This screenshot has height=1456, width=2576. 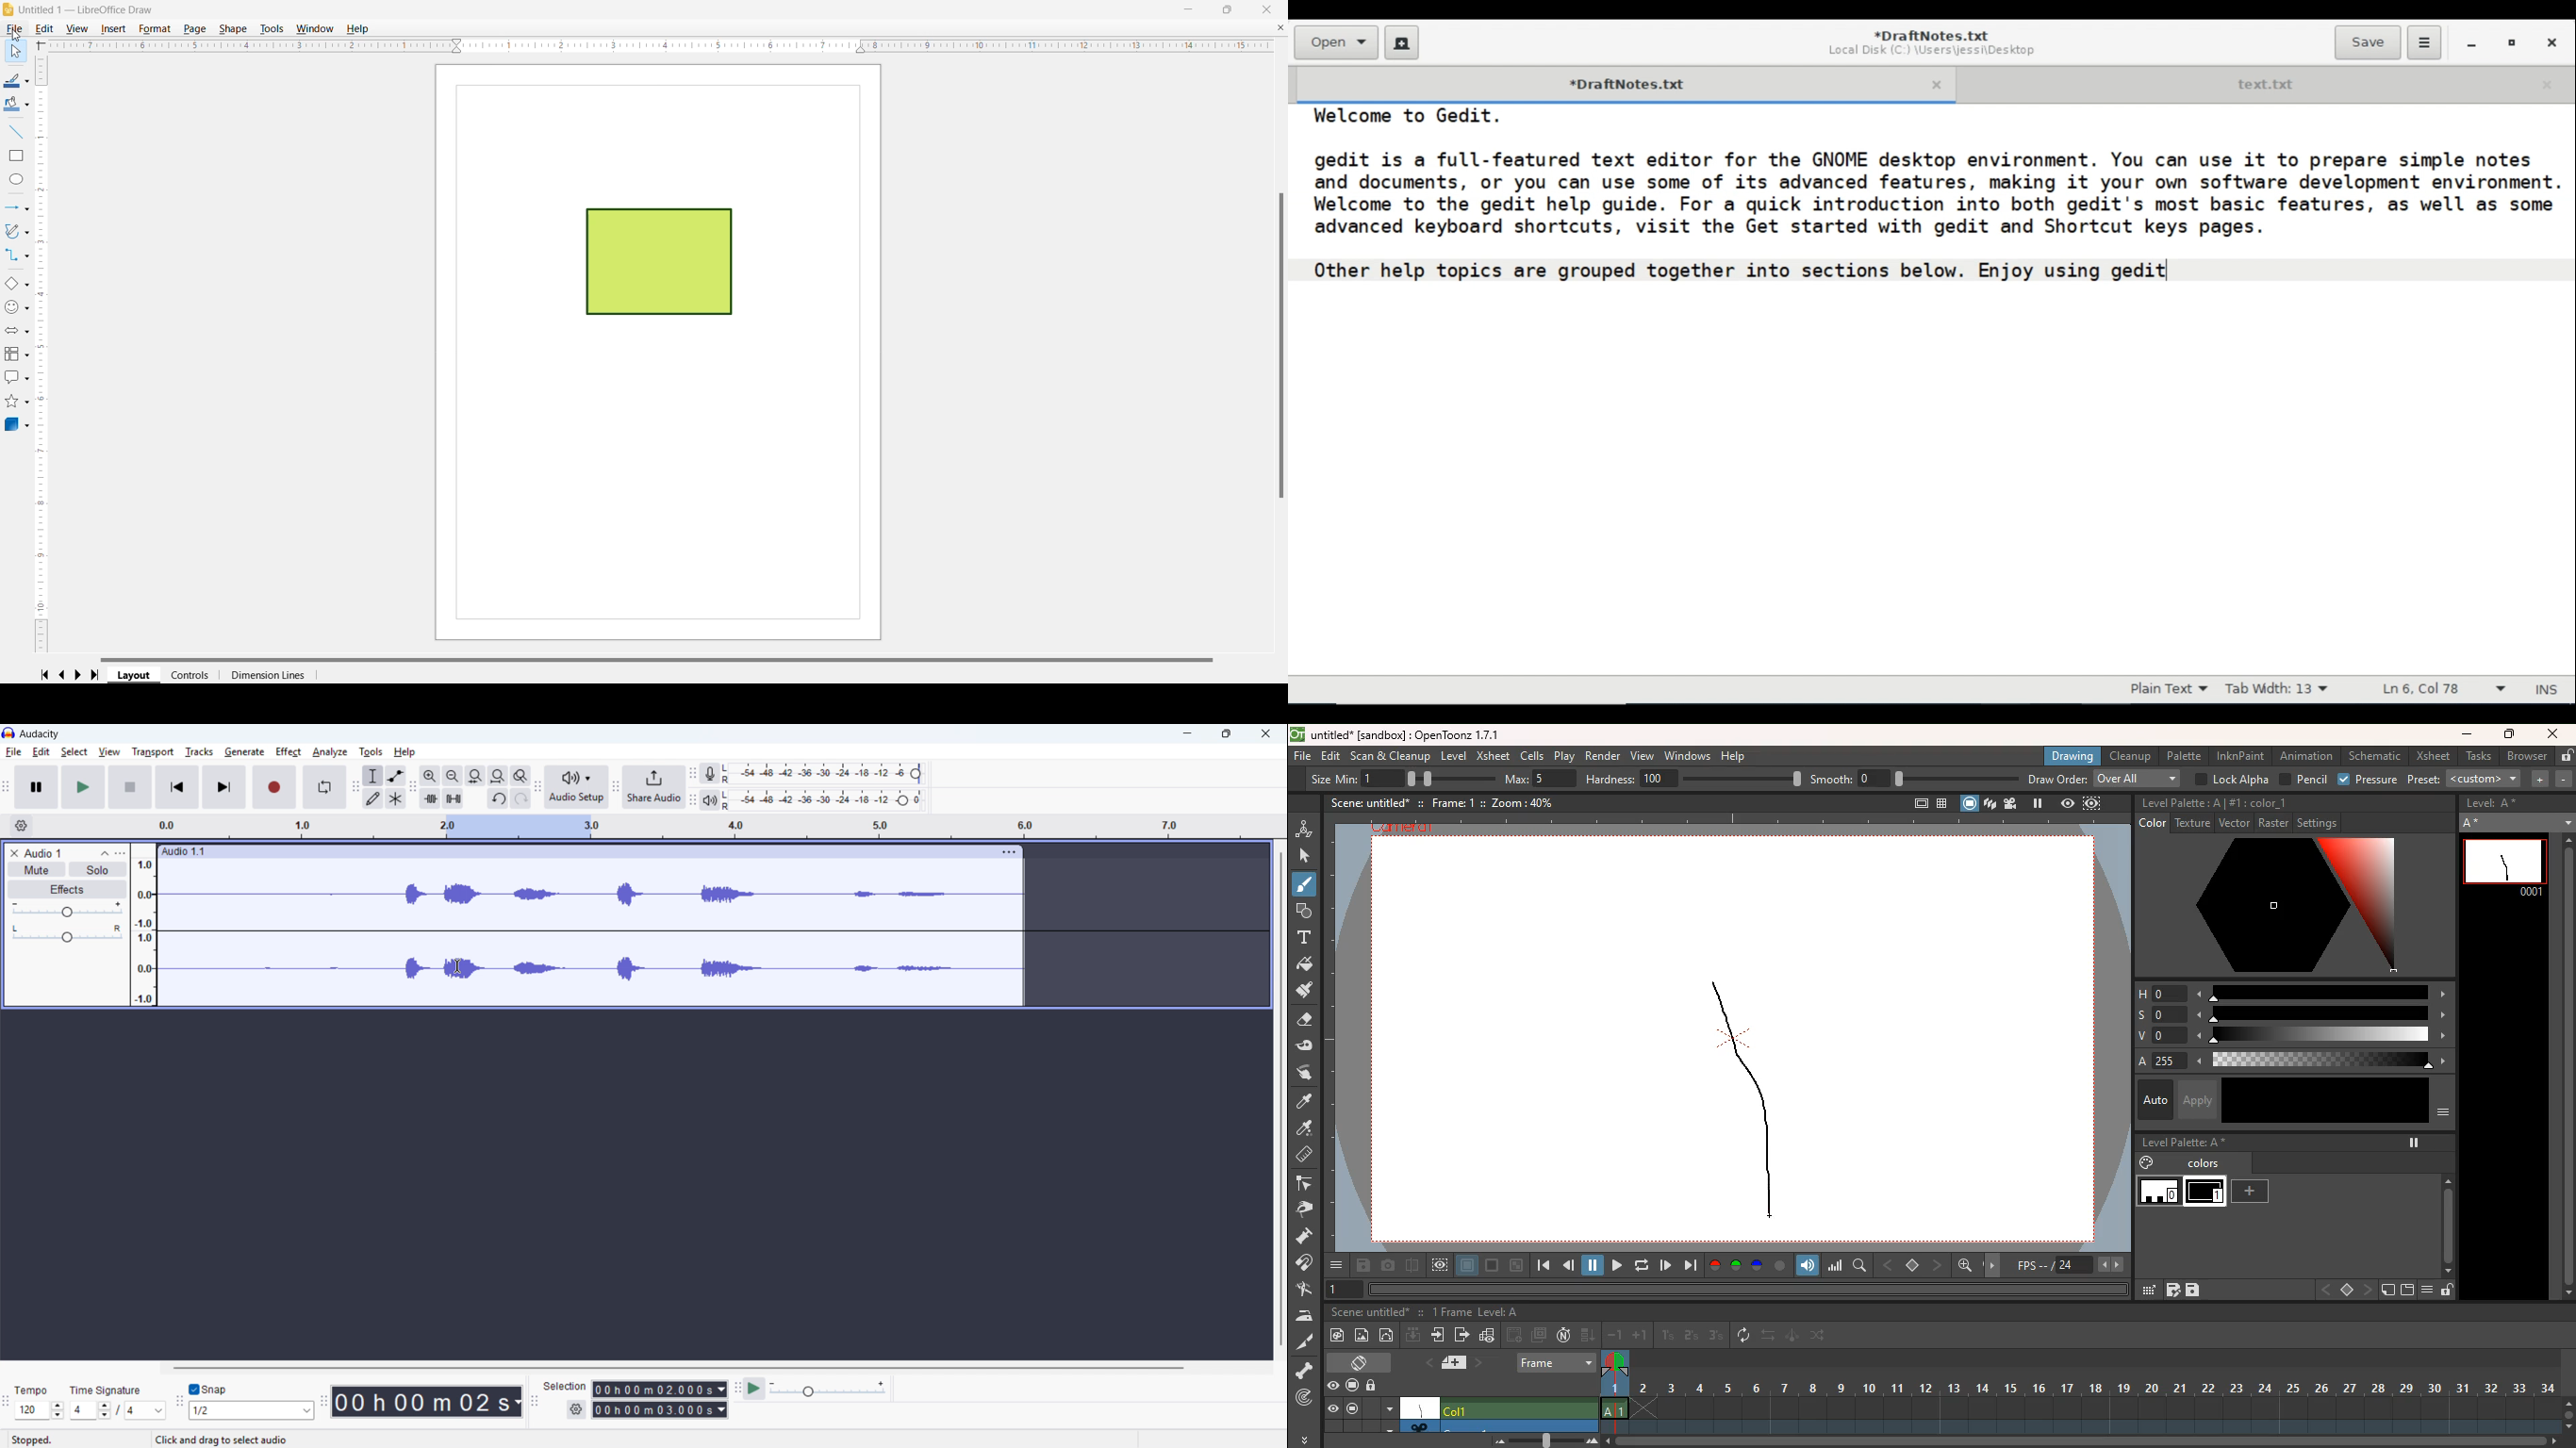 What do you see at coordinates (325, 786) in the screenshot?
I see `Enable looping` at bounding box center [325, 786].